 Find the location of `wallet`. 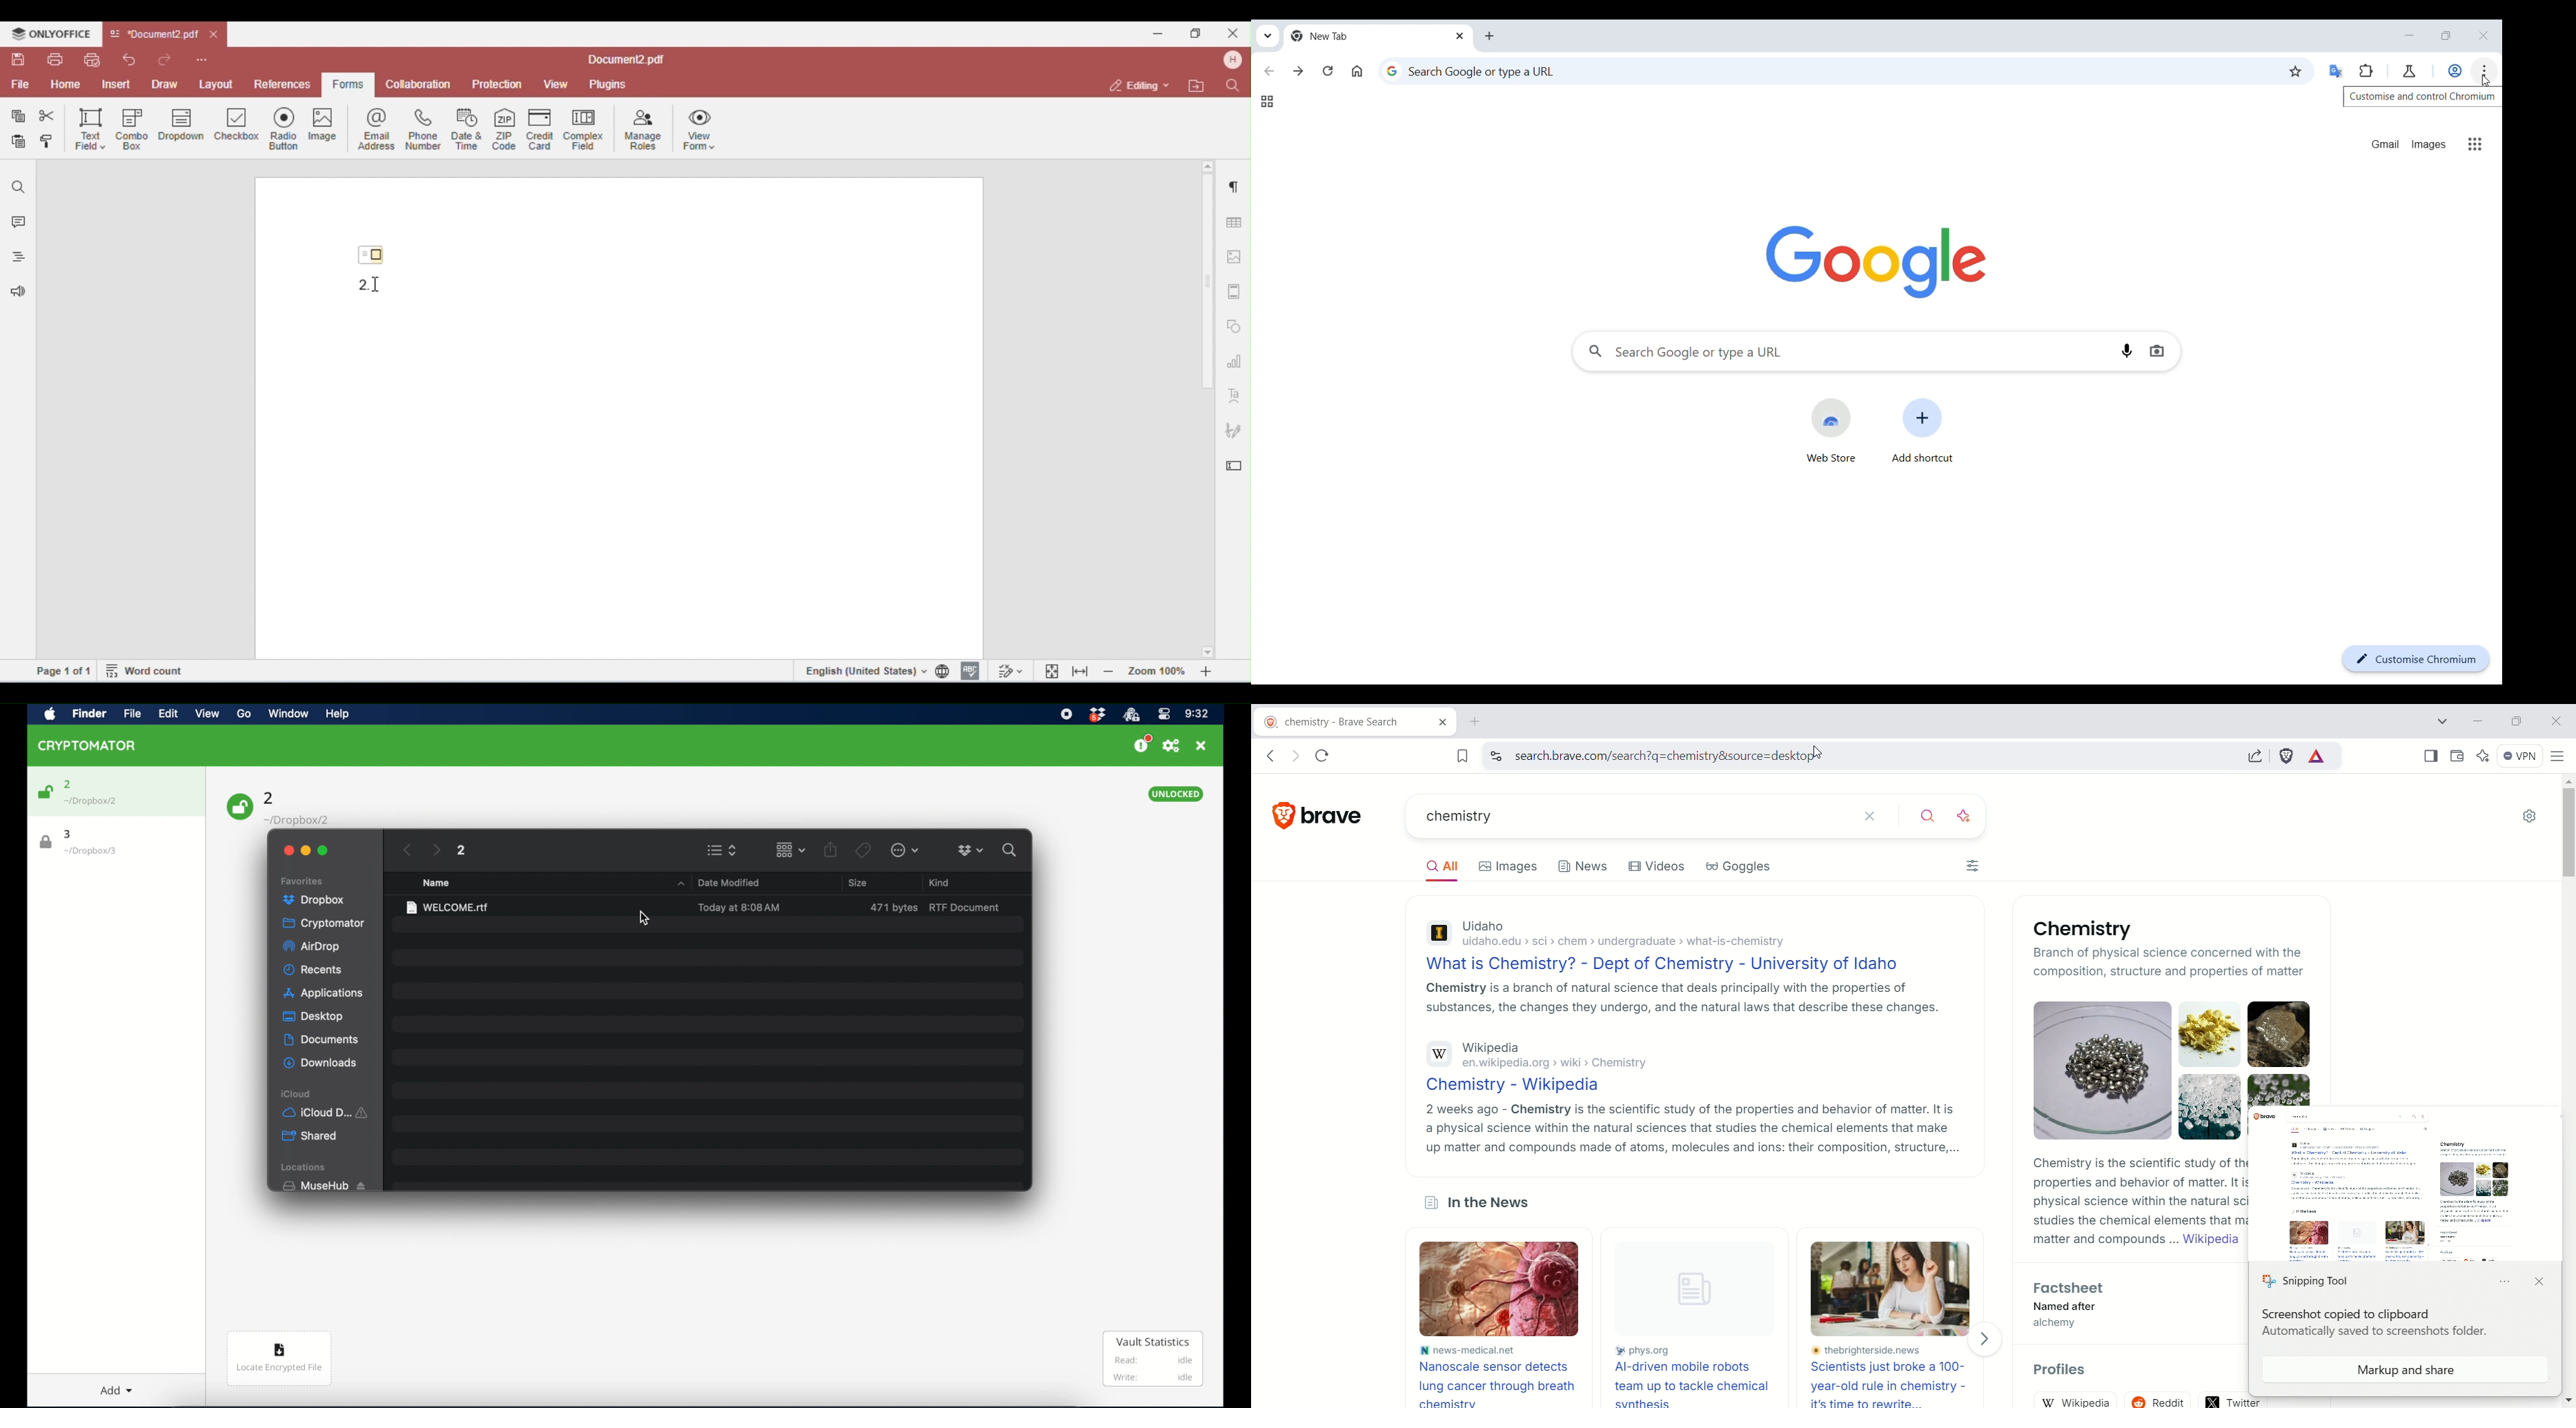

wallet is located at coordinates (2455, 754).